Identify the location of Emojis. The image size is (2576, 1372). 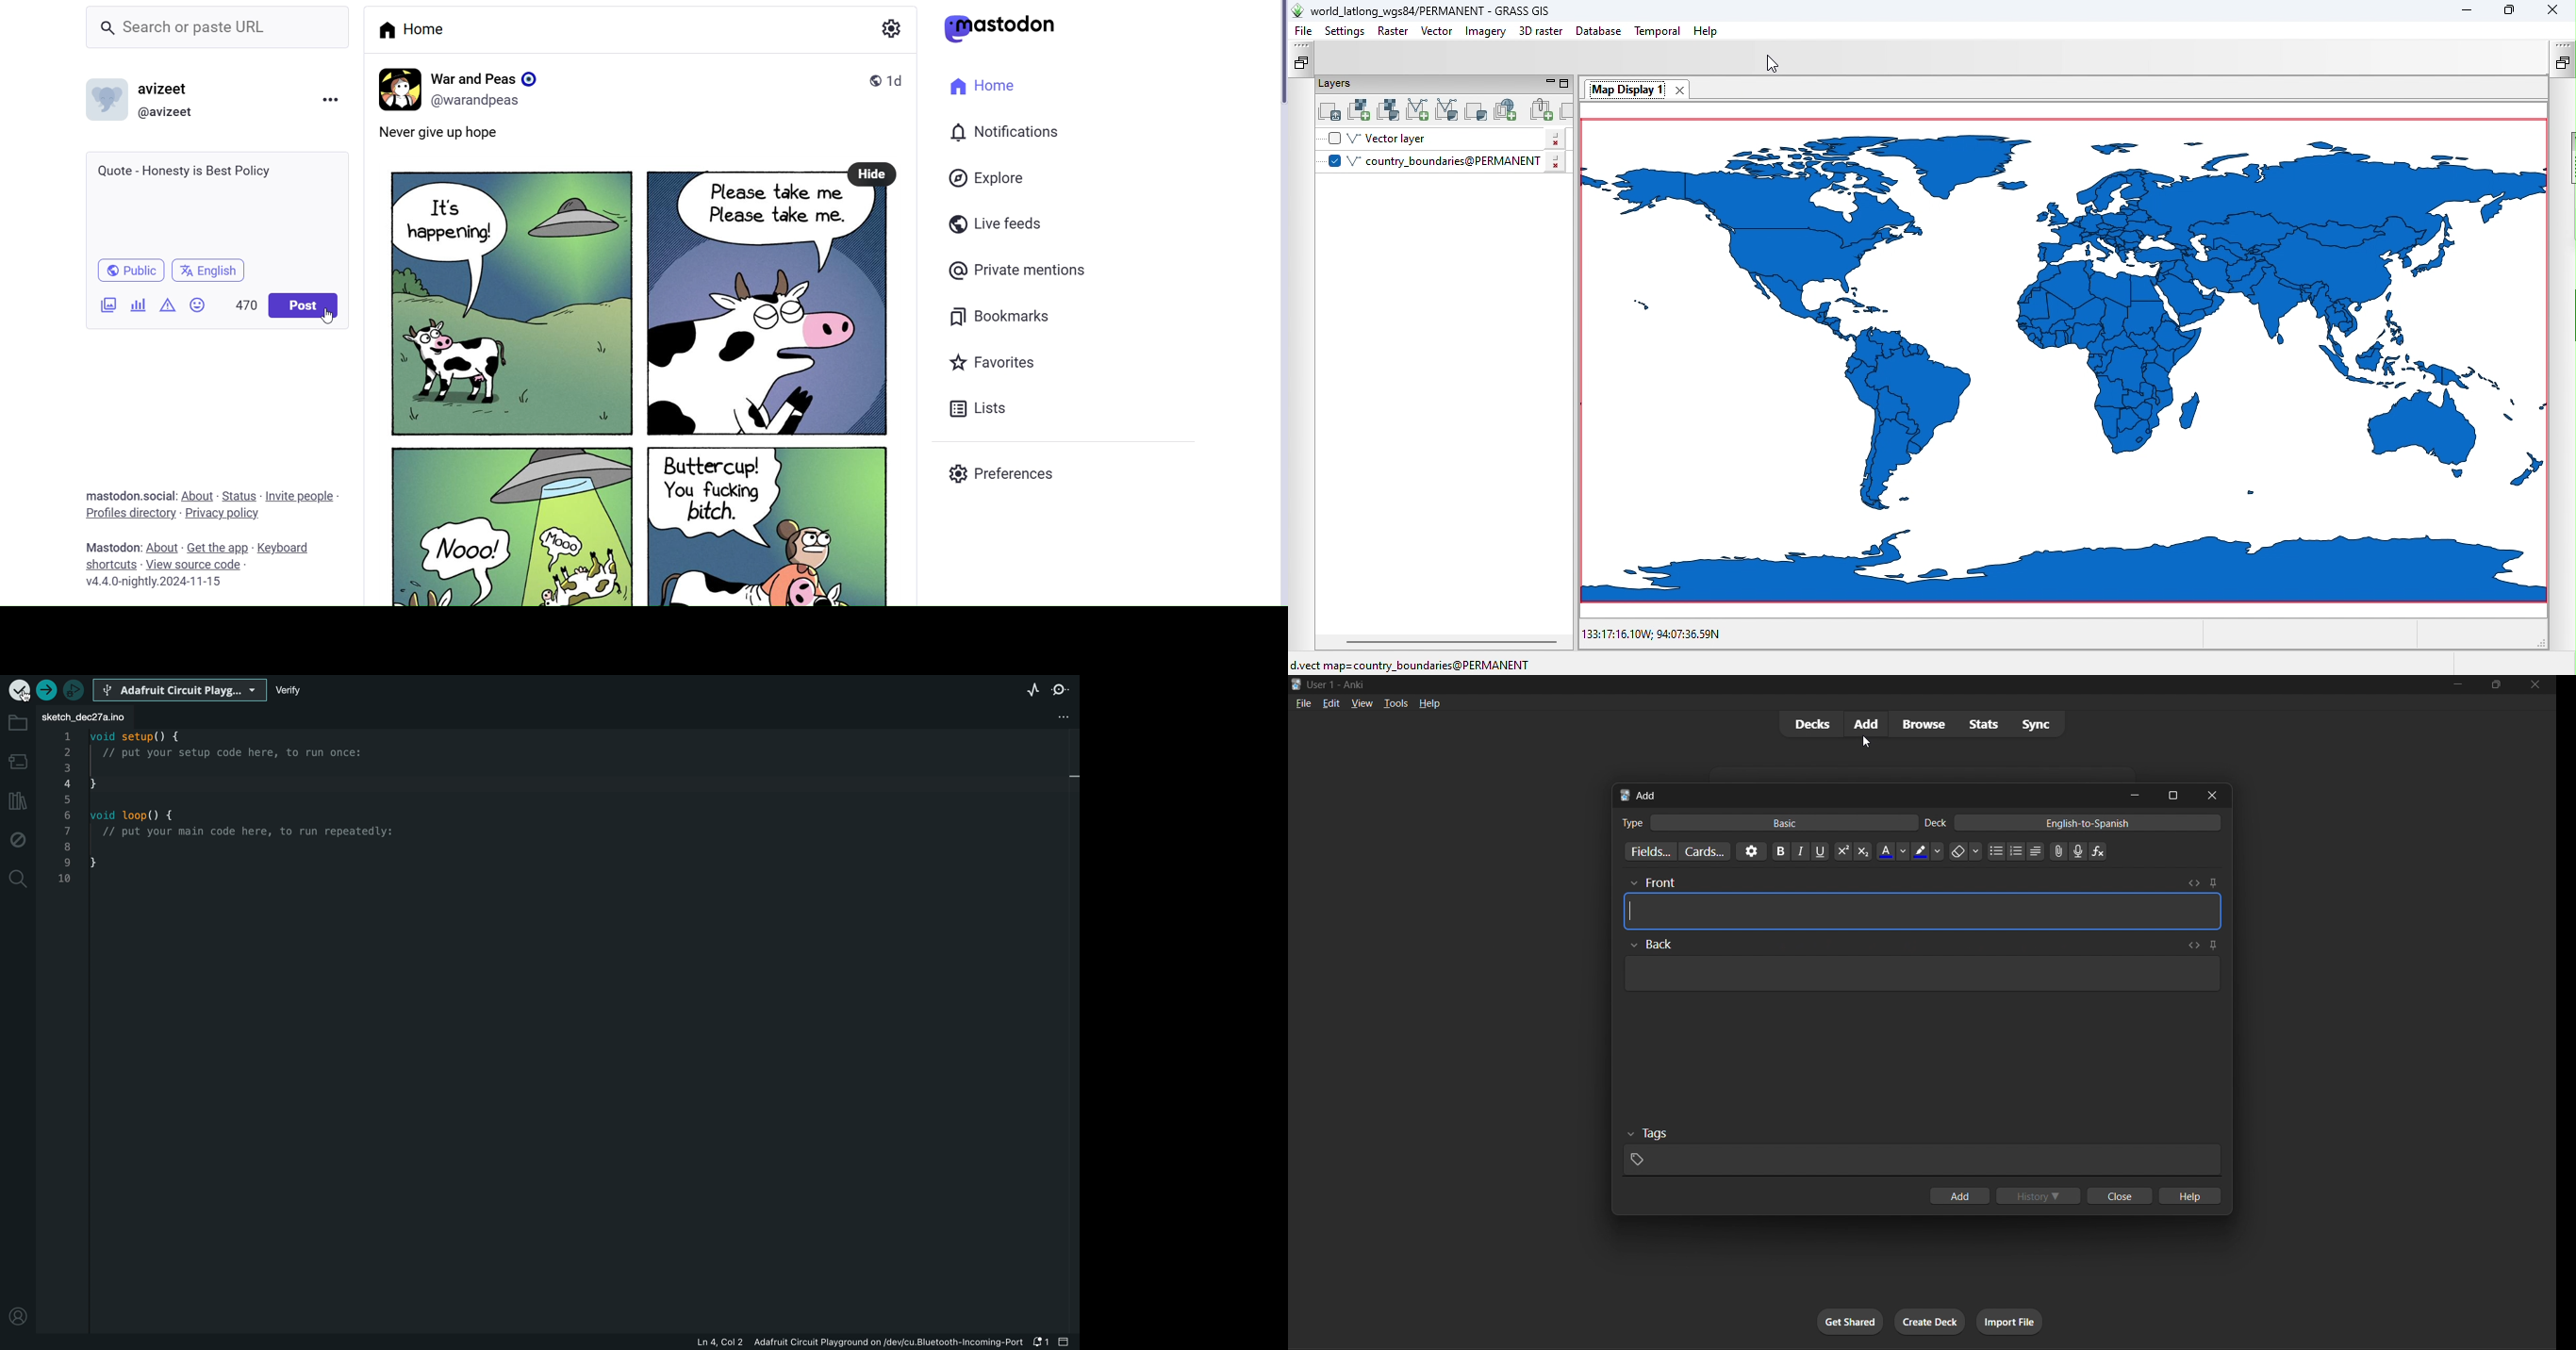
(197, 304).